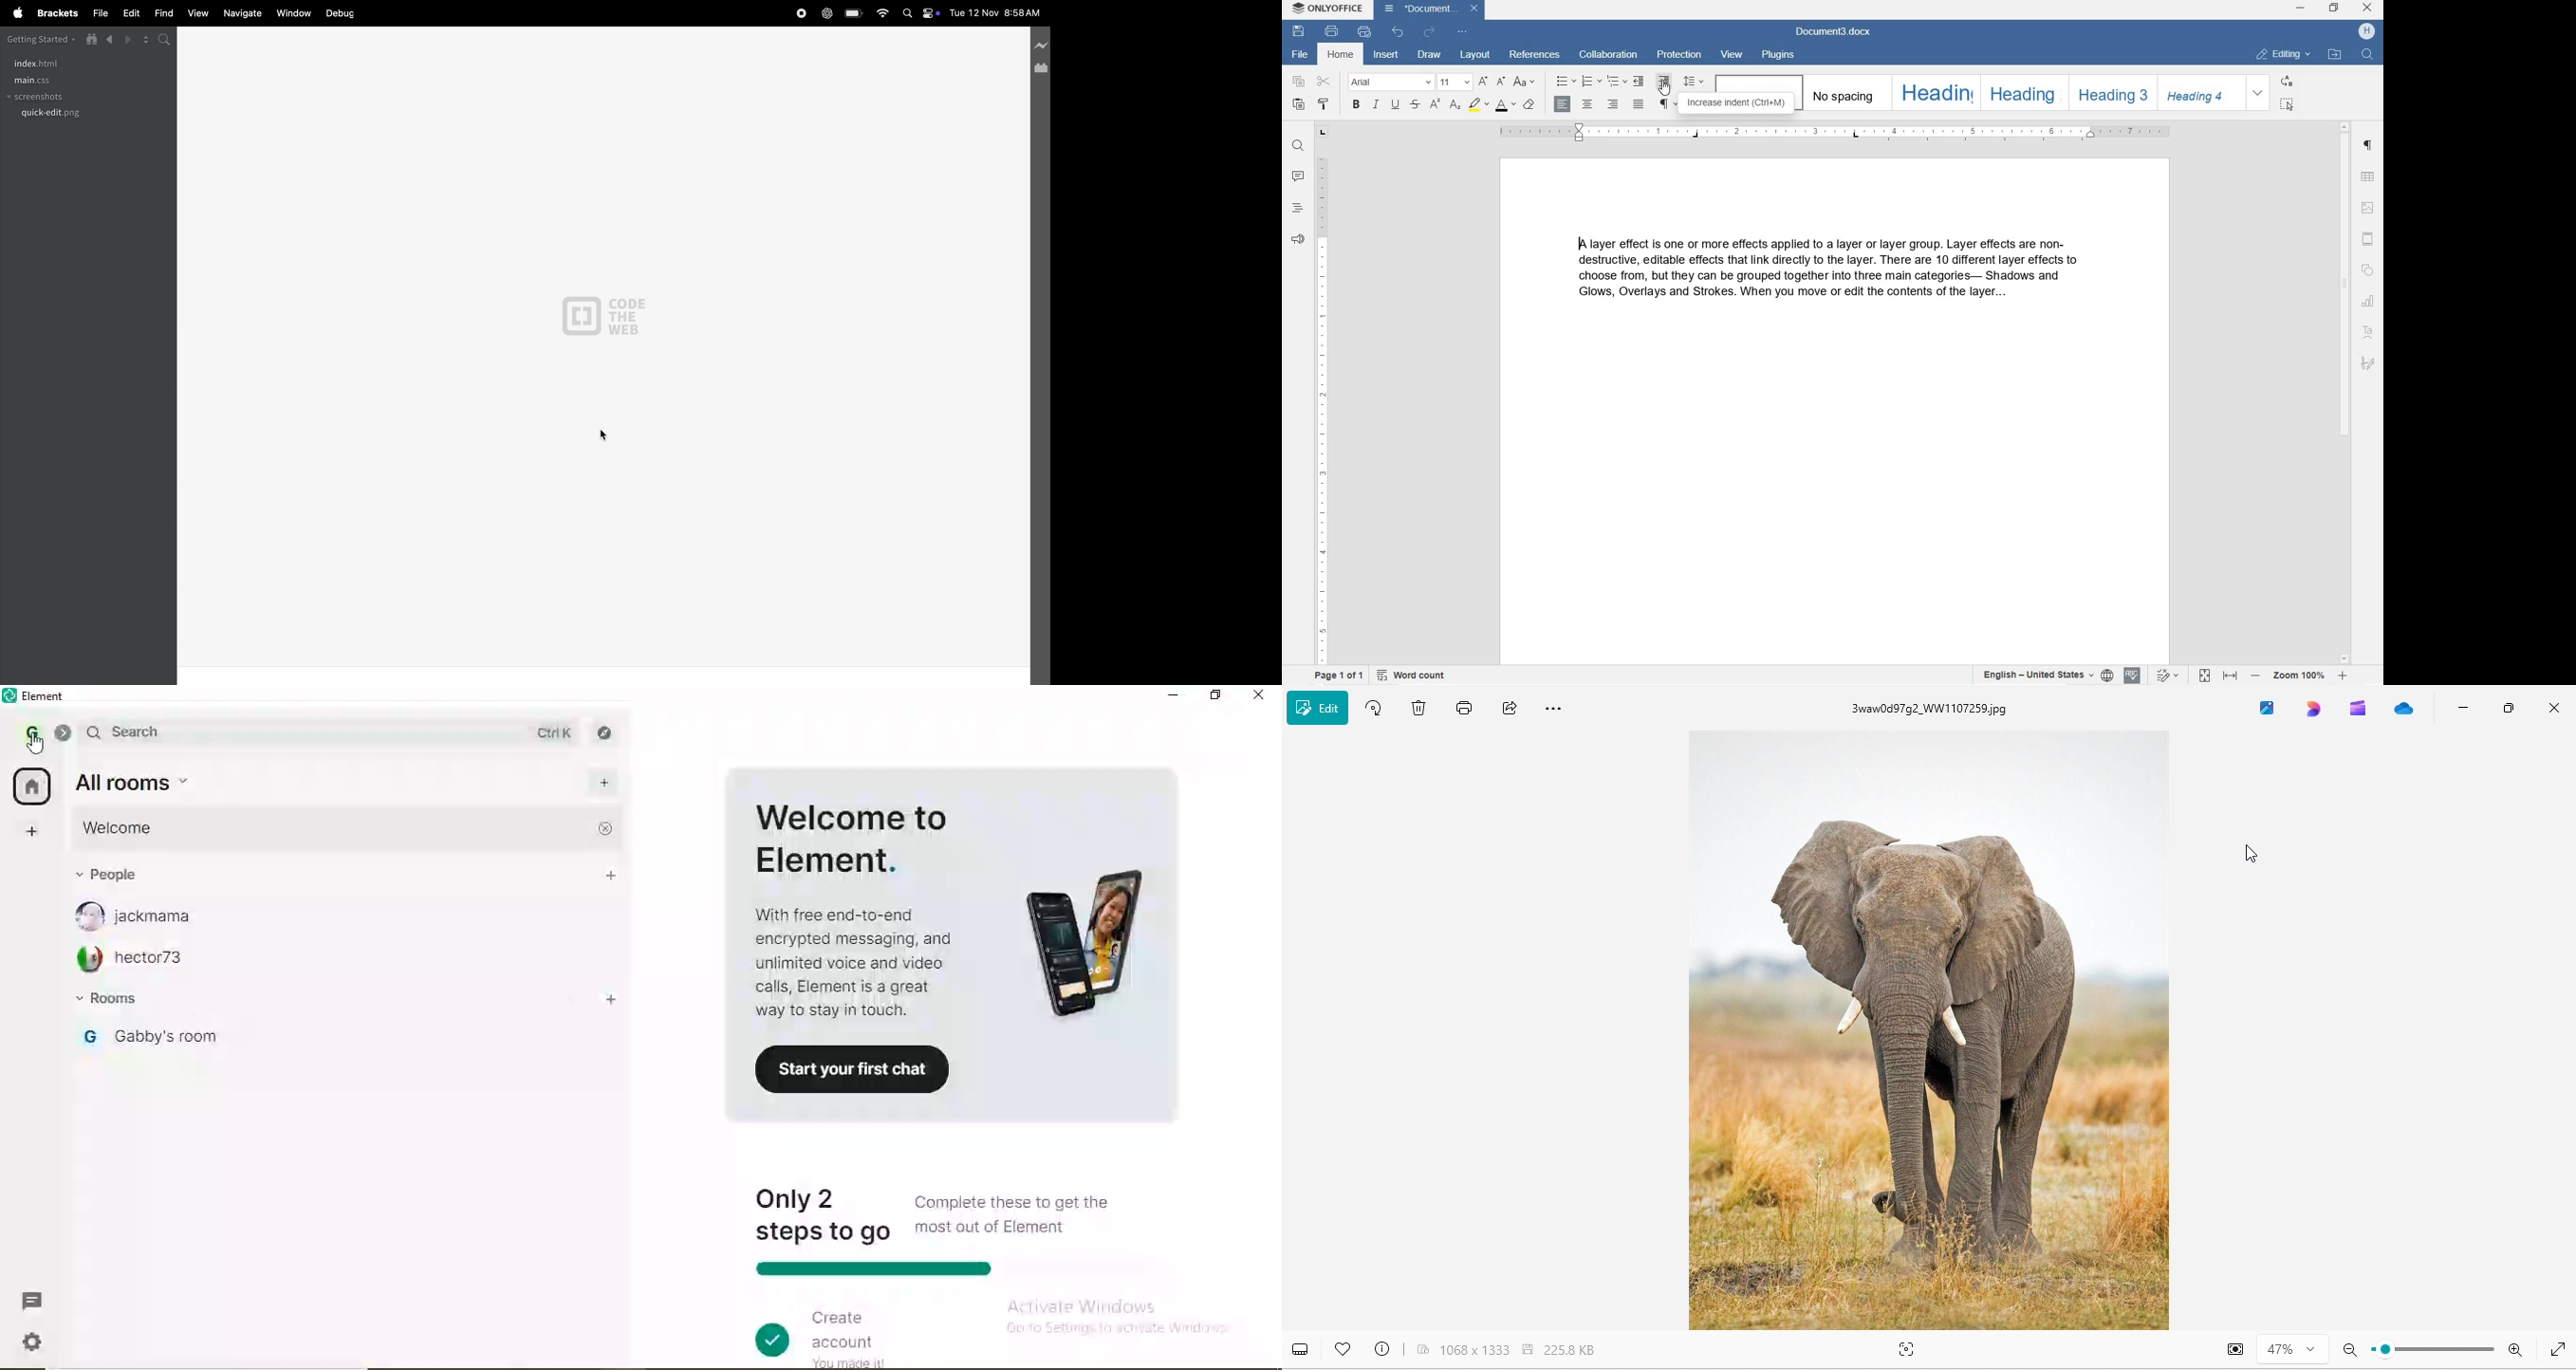  Describe the element at coordinates (1400, 33) in the screenshot. I see `UNDO` at that location.